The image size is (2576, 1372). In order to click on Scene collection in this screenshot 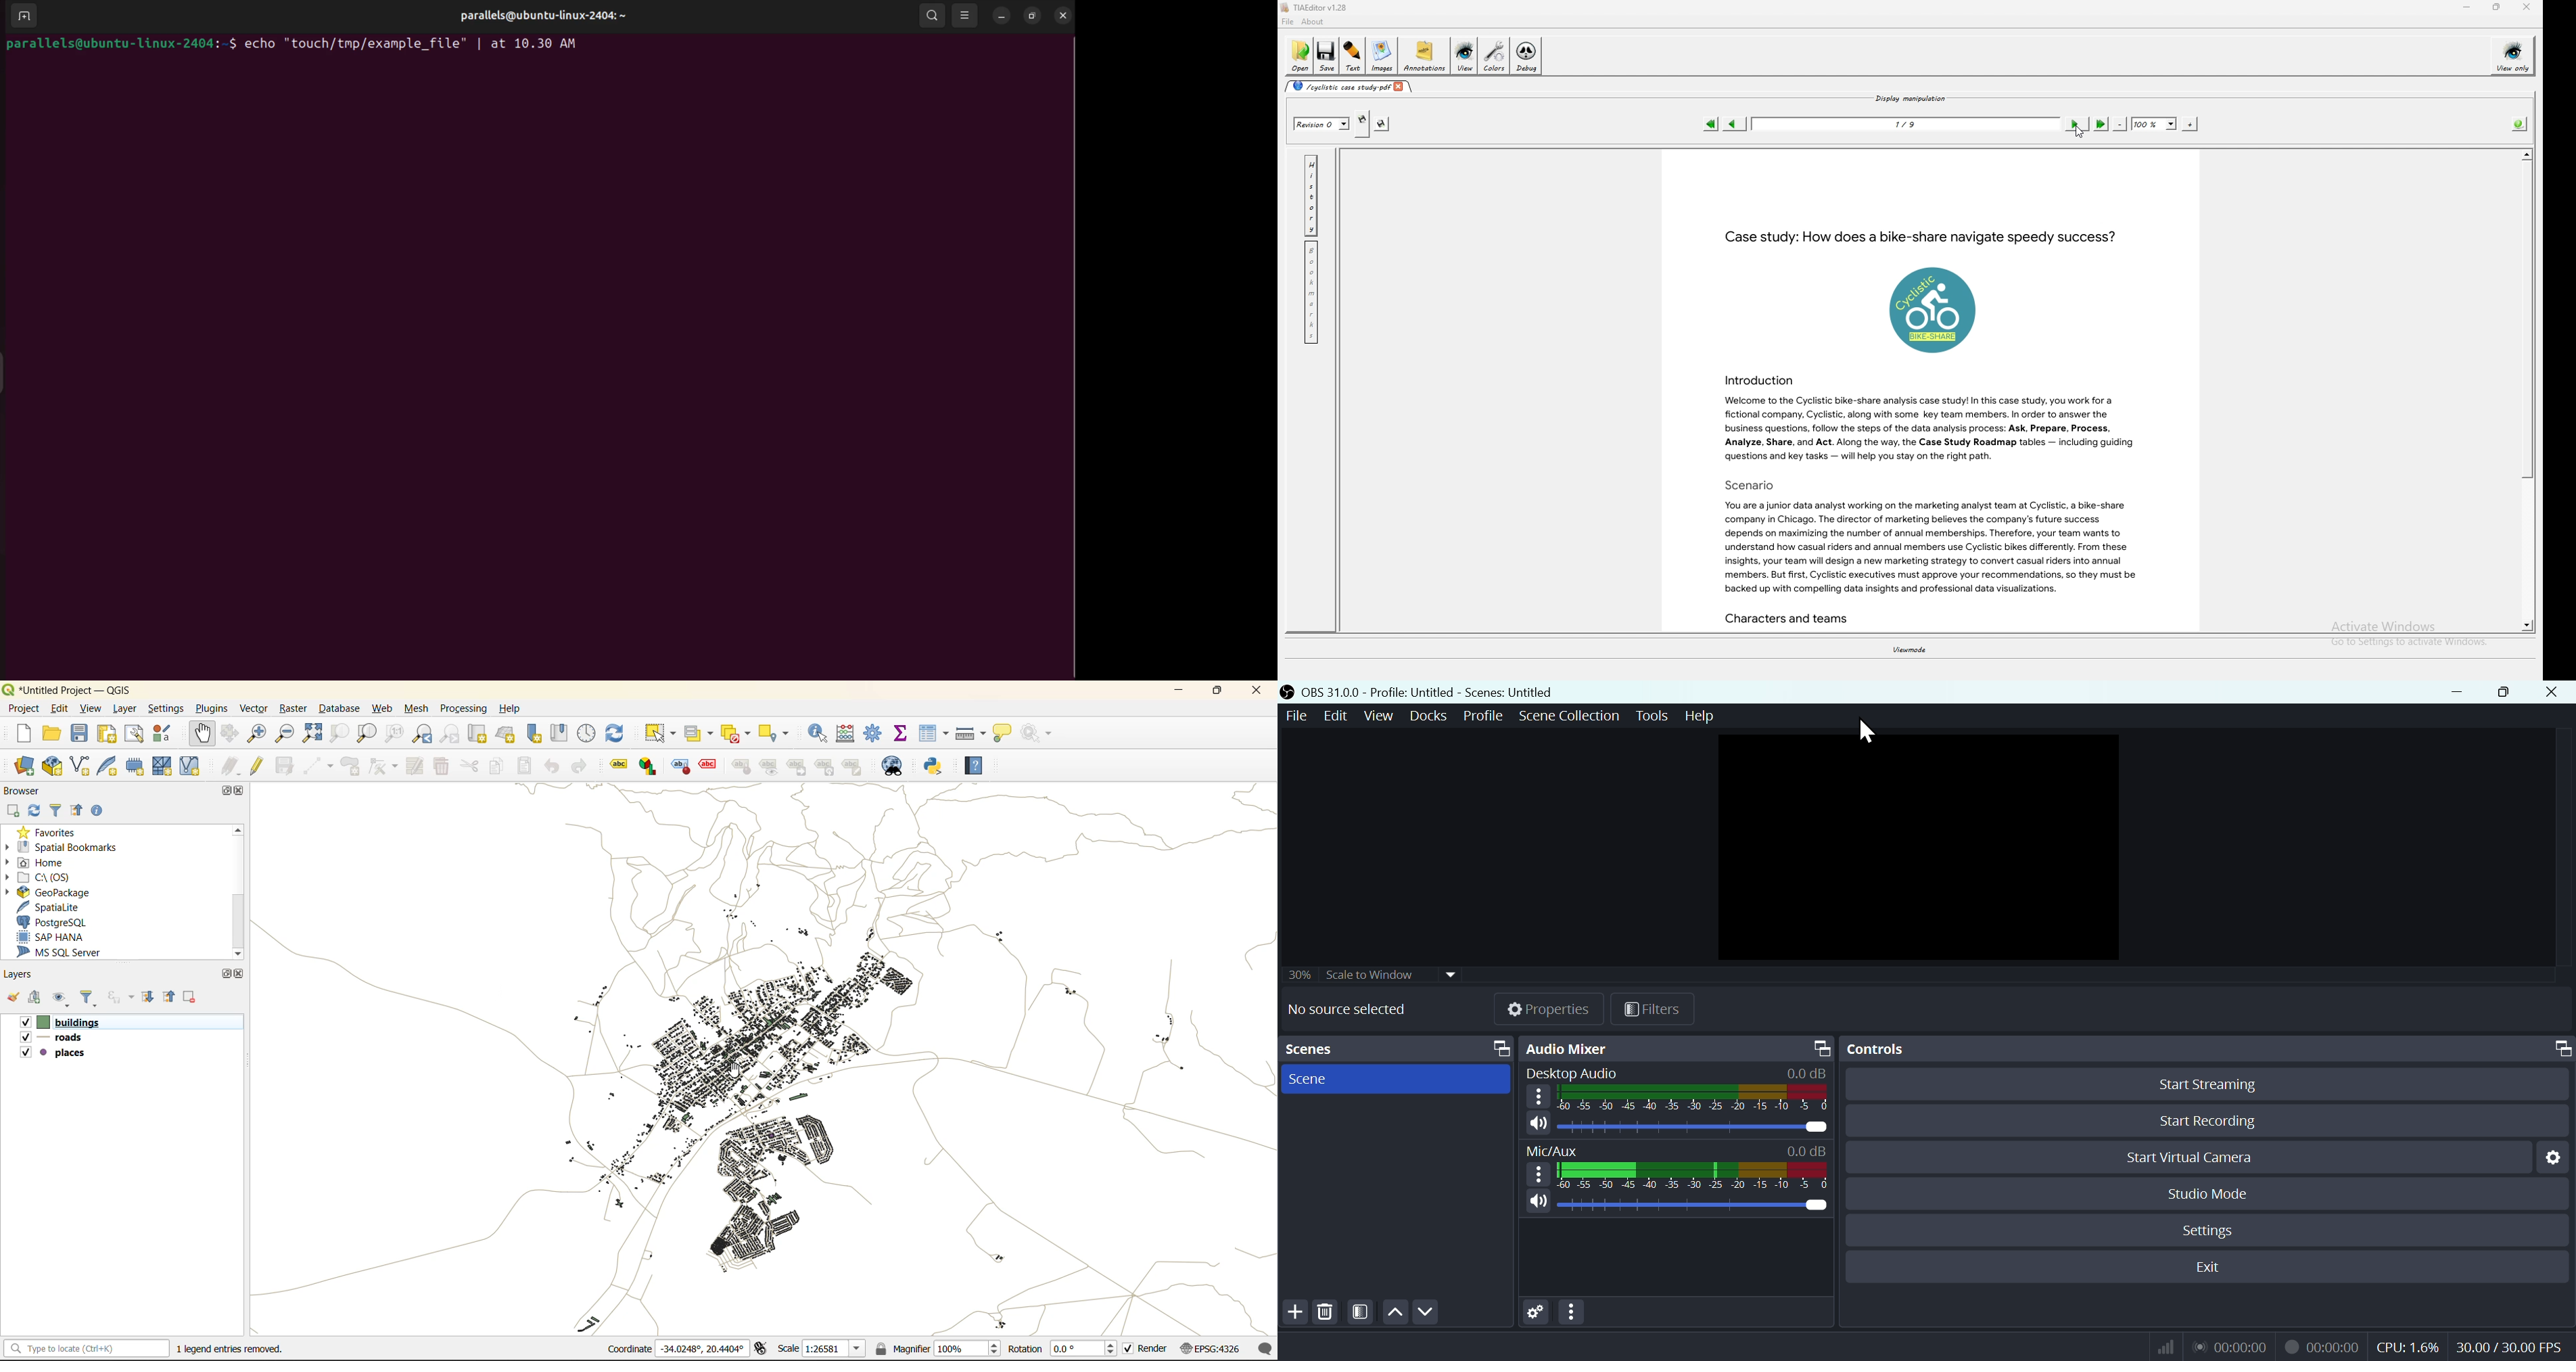, I will do `click(1572, 714)`.